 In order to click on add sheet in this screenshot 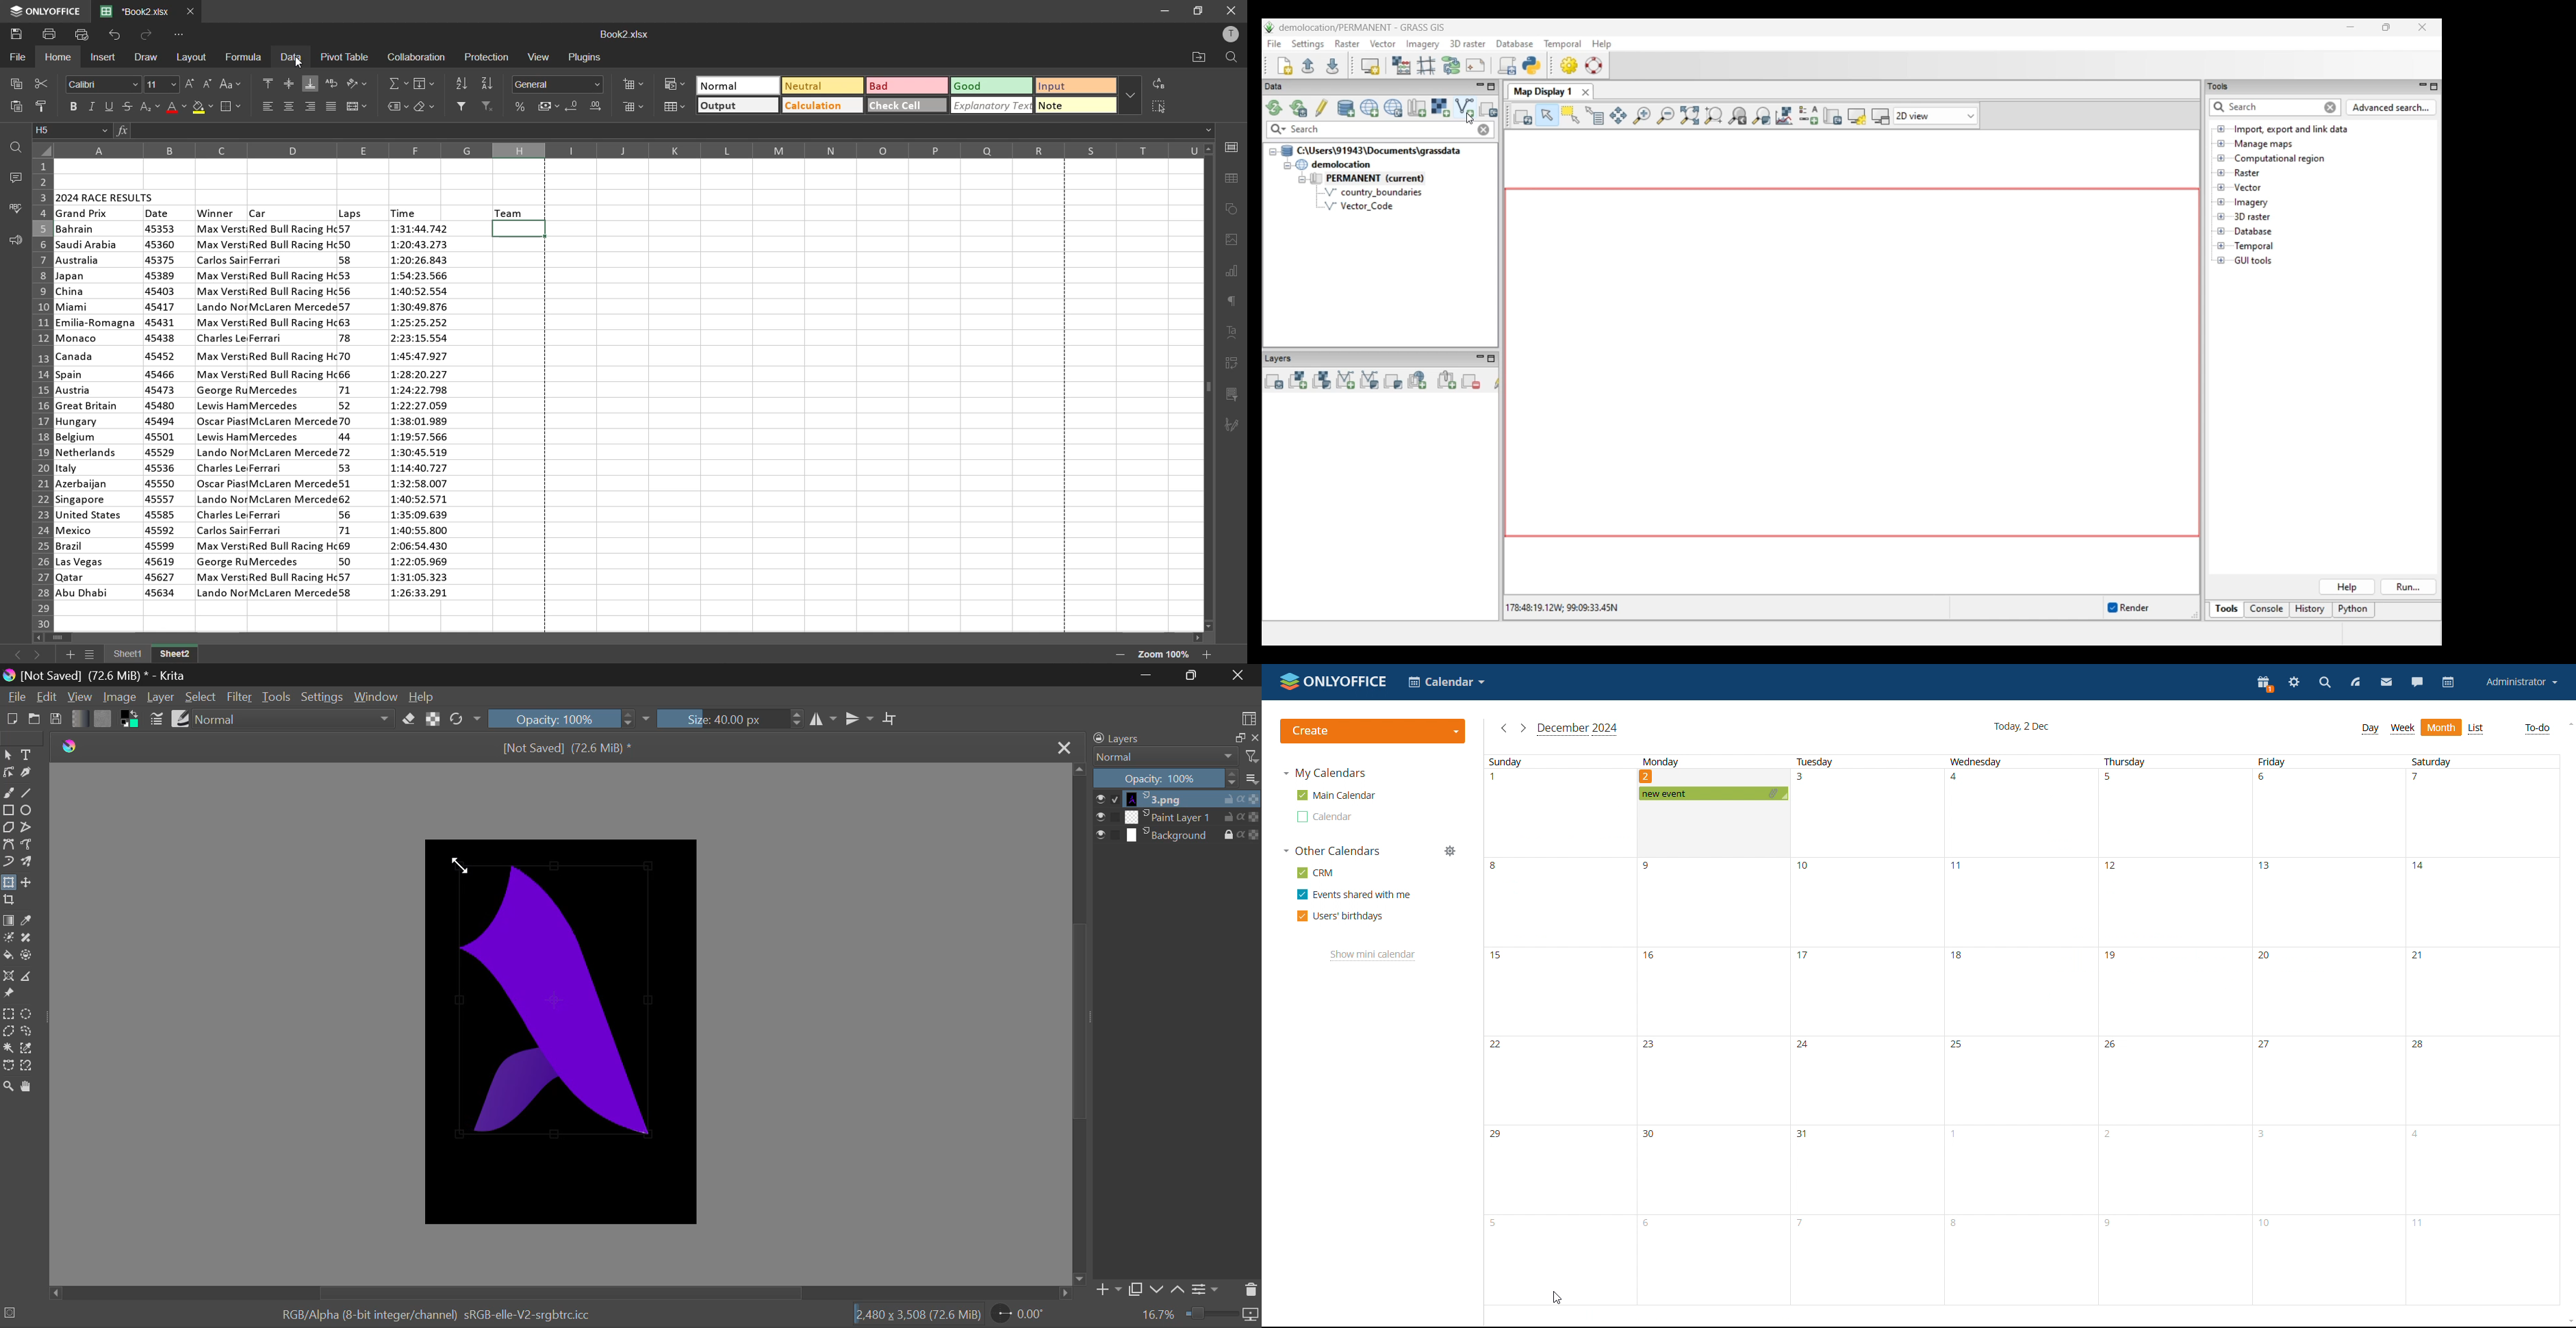, I will do `click(70, 655)`.